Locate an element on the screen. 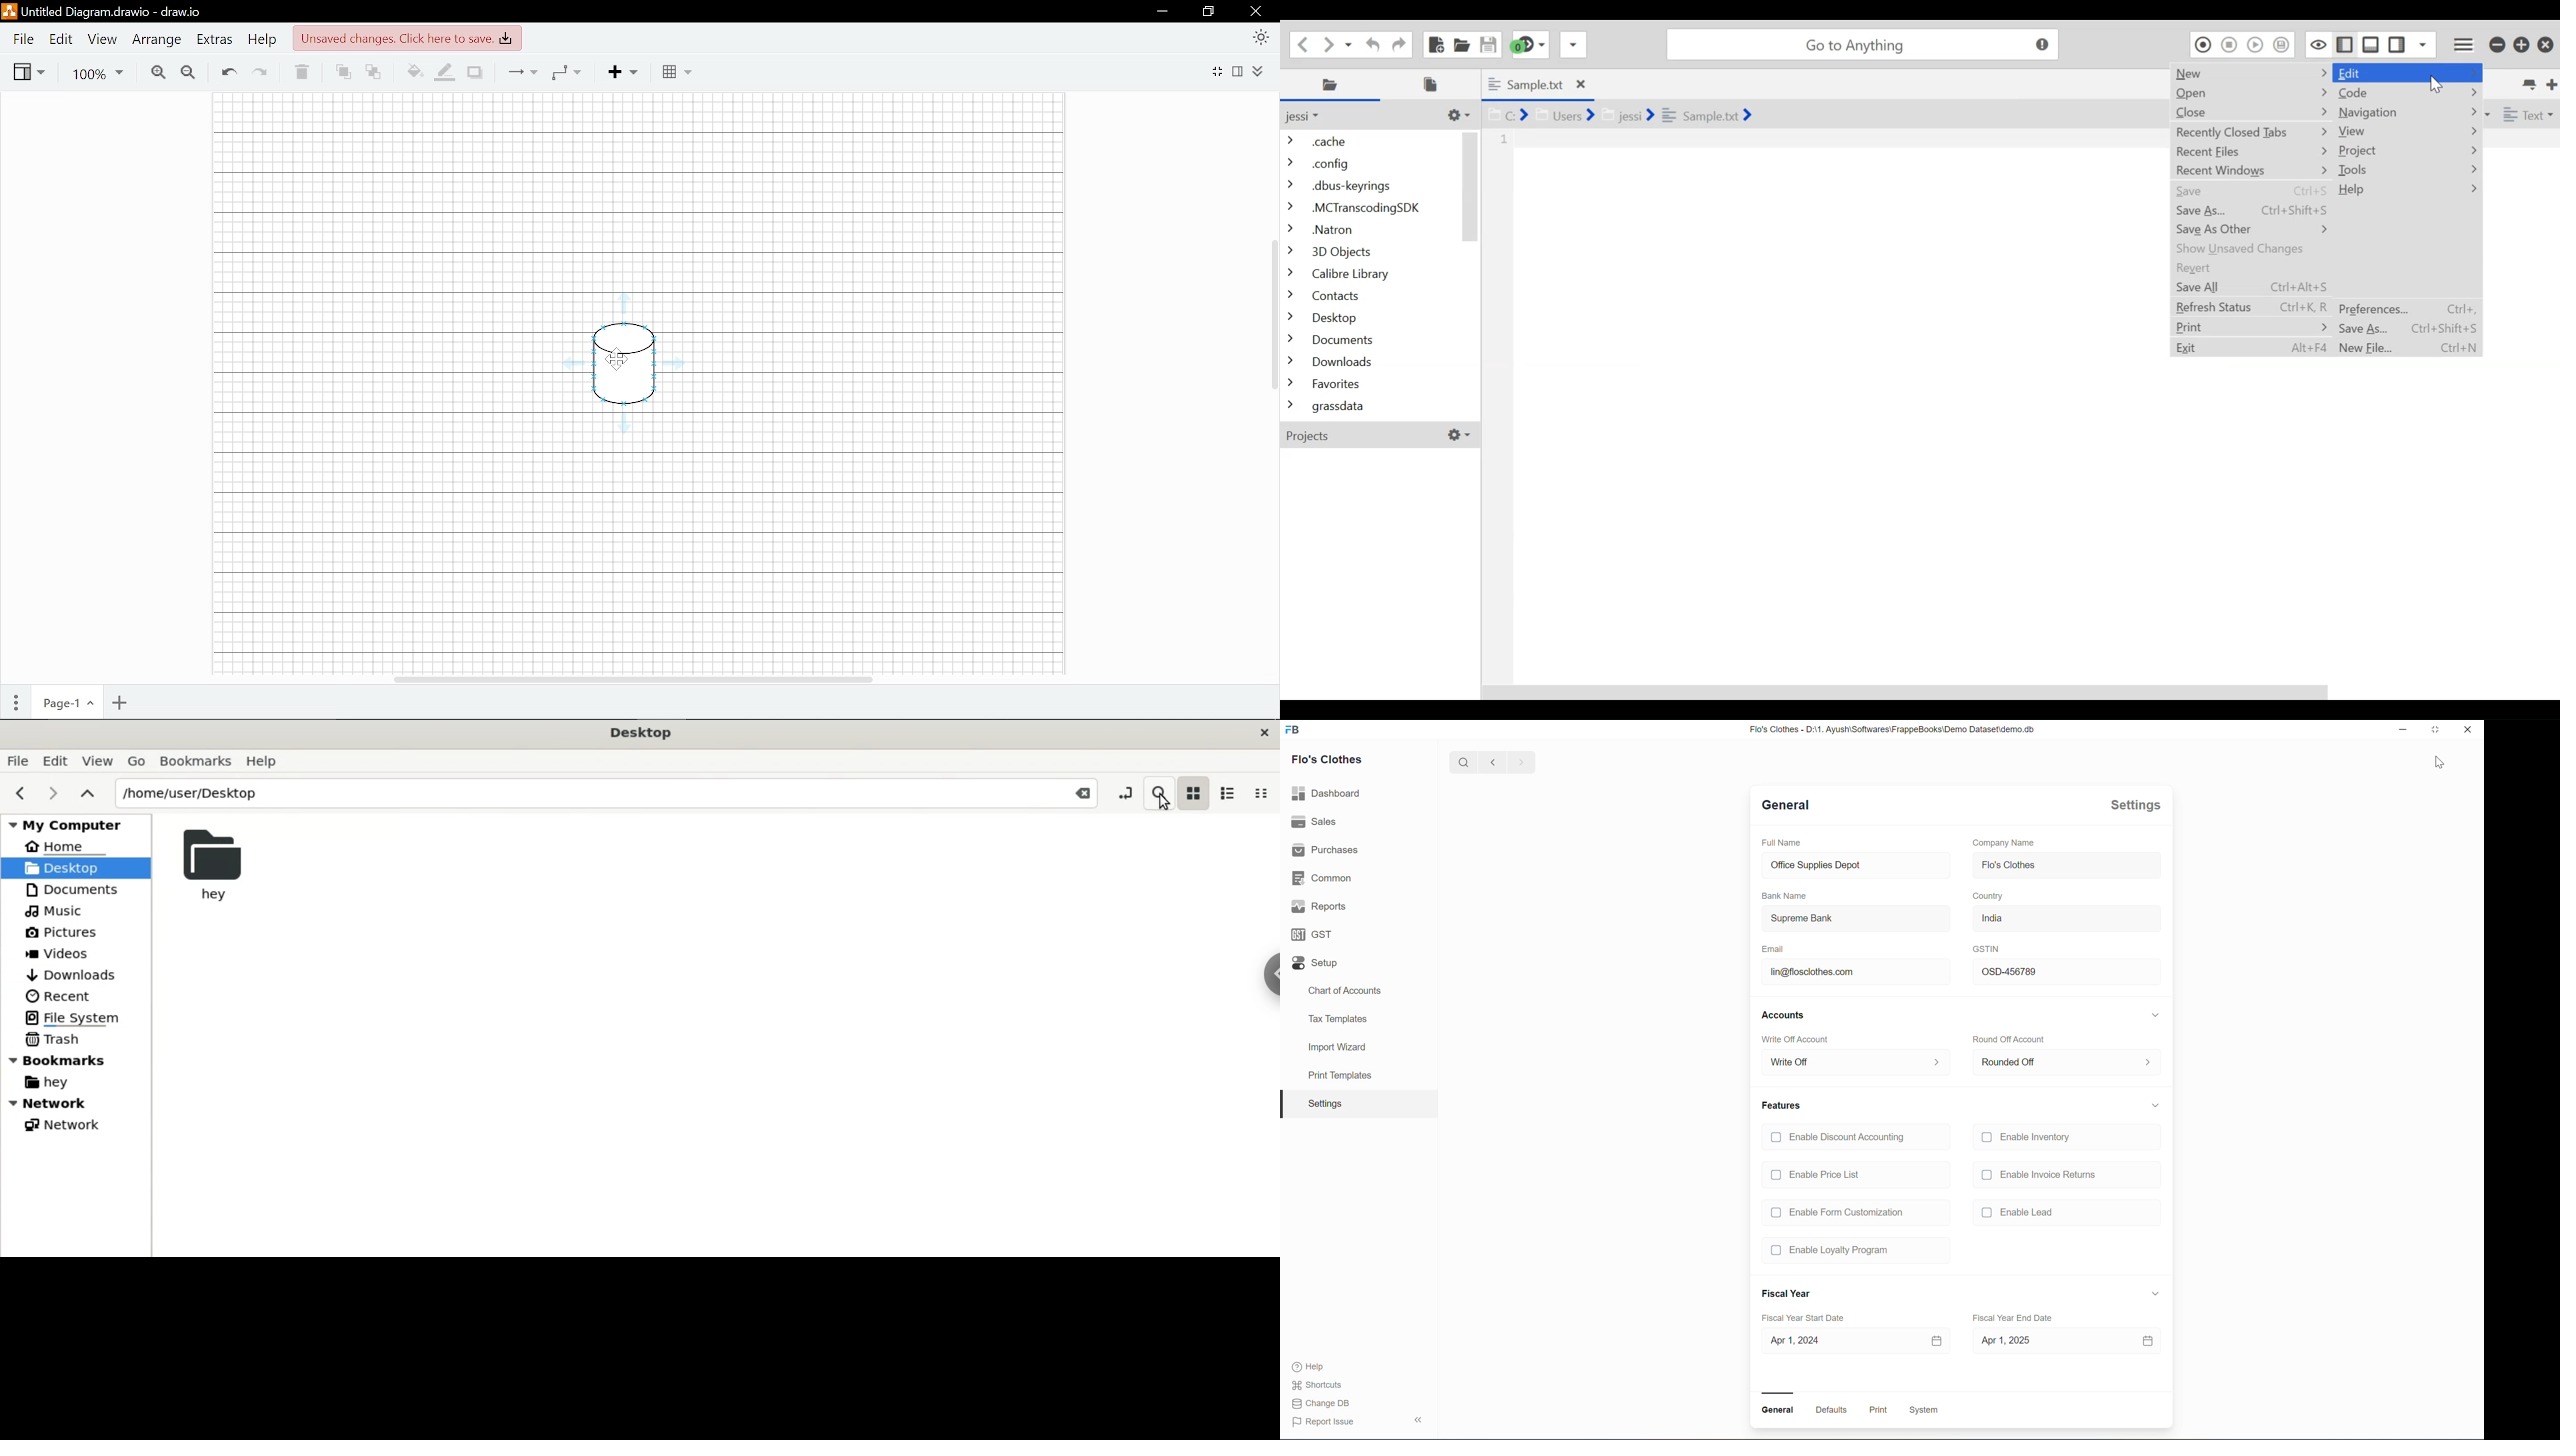  Enable Inventory is located at coordinates (2030, 1138).